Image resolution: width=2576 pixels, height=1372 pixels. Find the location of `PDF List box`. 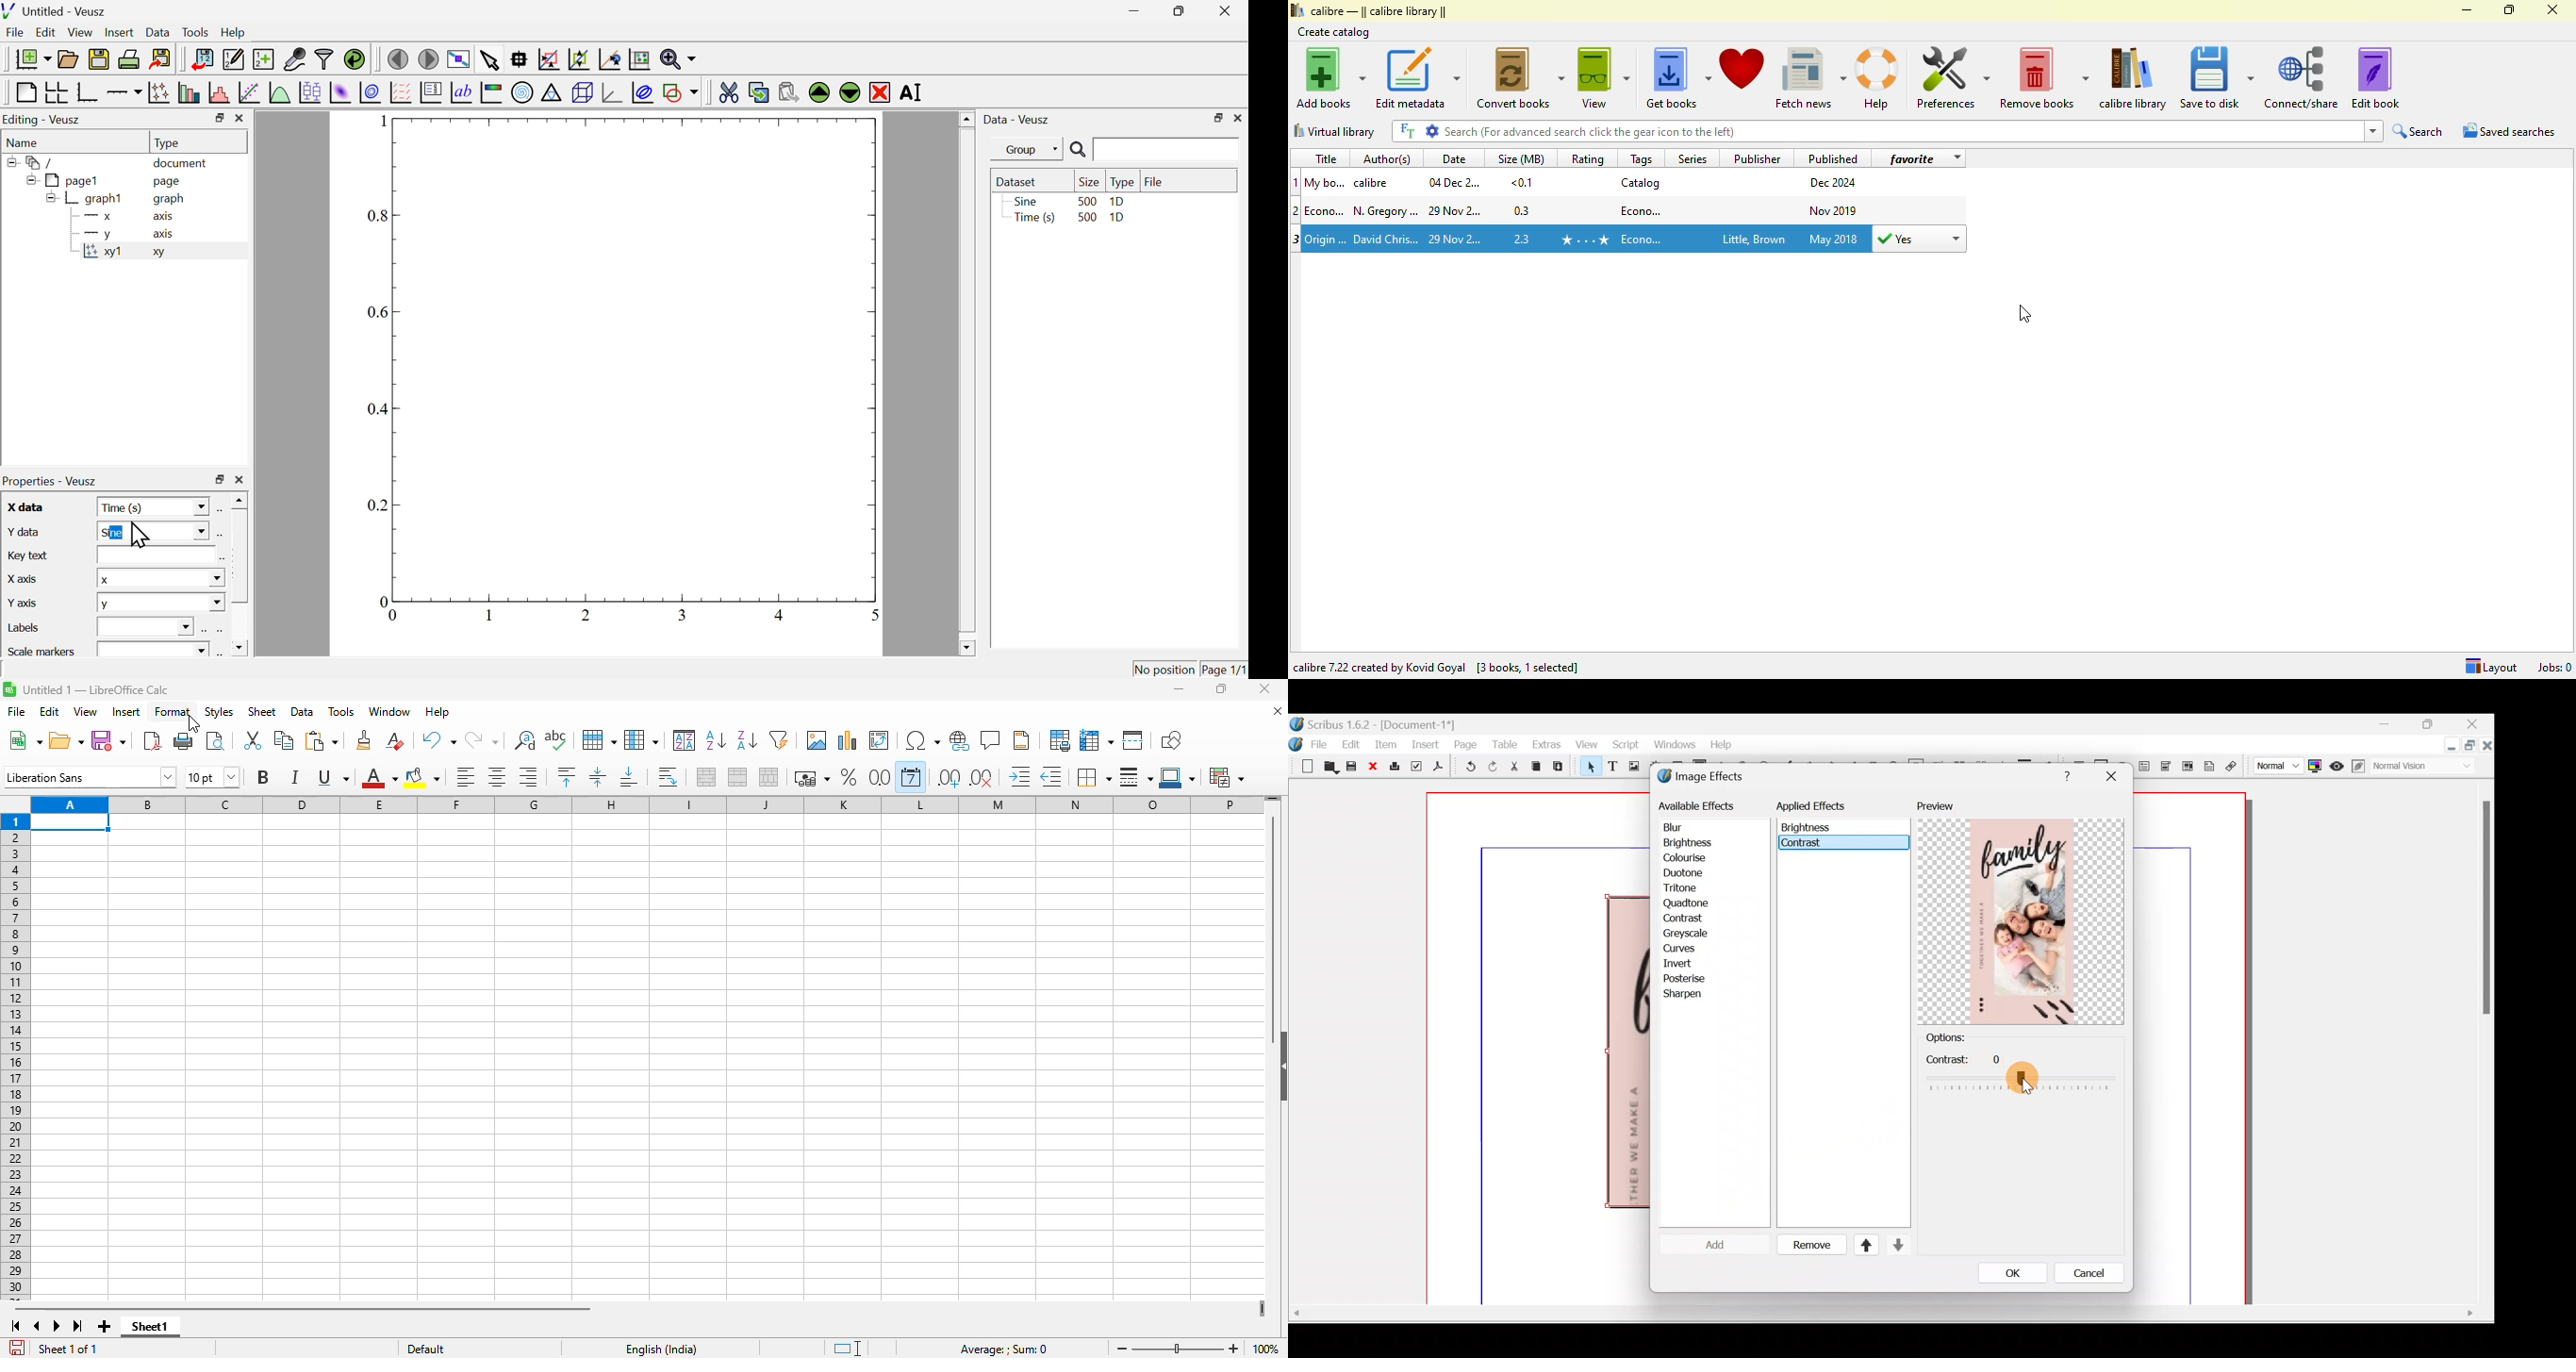

PDF List box is located at coordinates (2188, 765).